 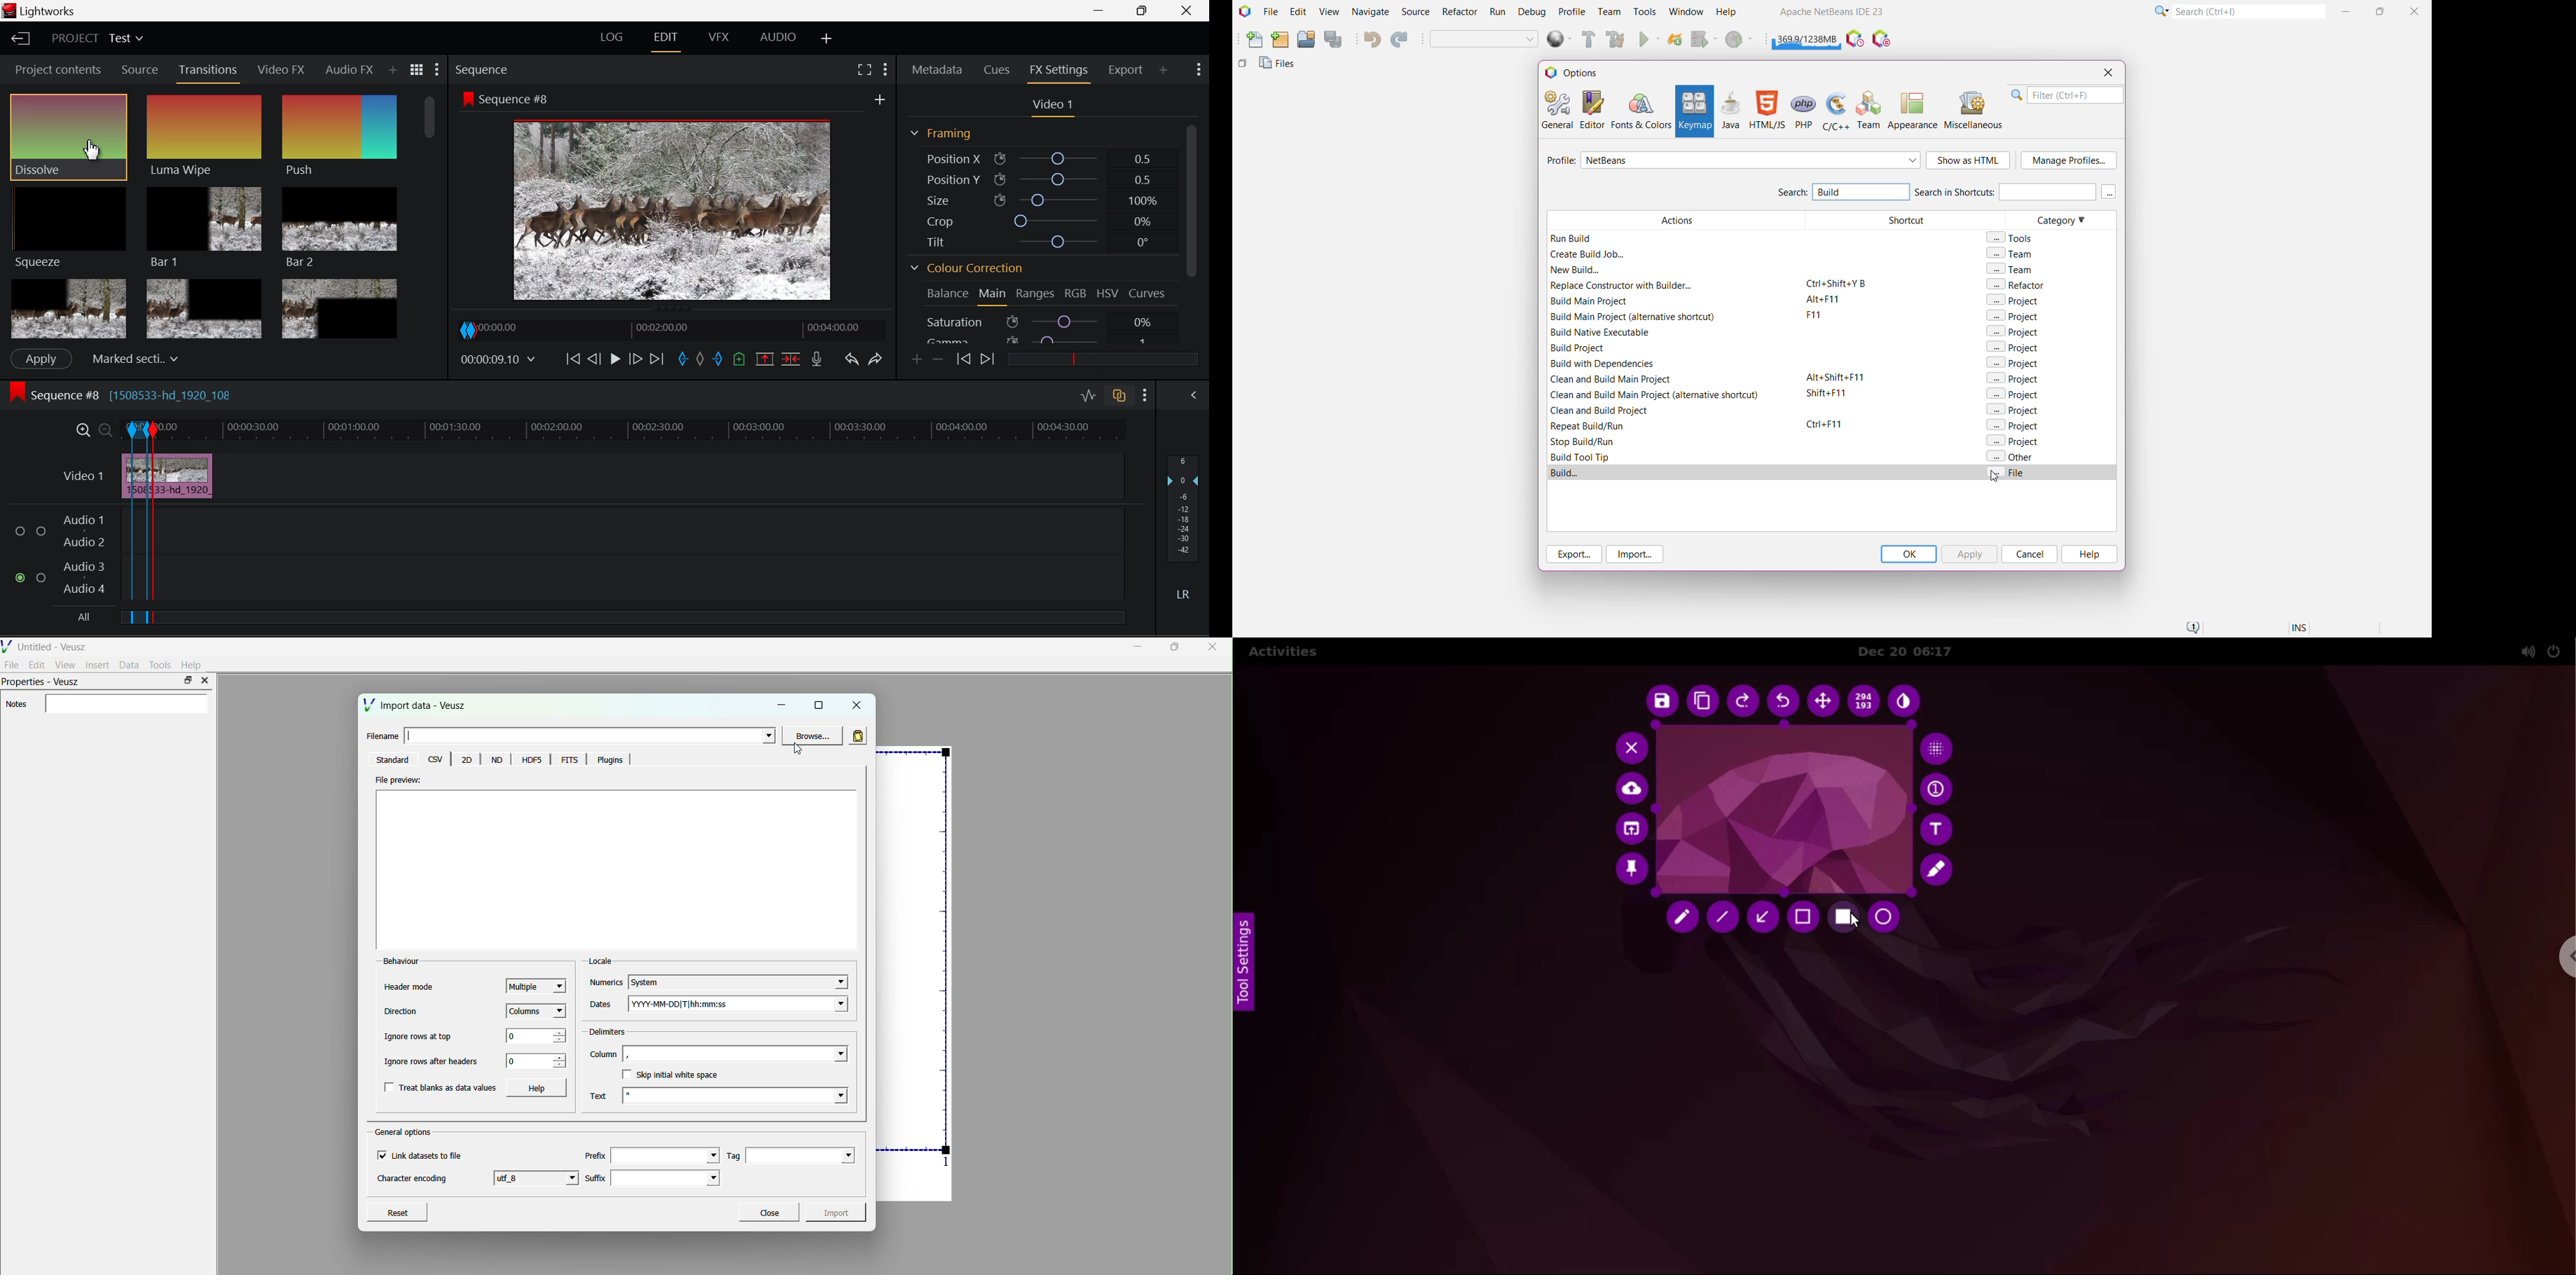 What do you see at coordinates (1148, 294) in the screenshot?
I see `Curves` at bounding box center [1148, 294].